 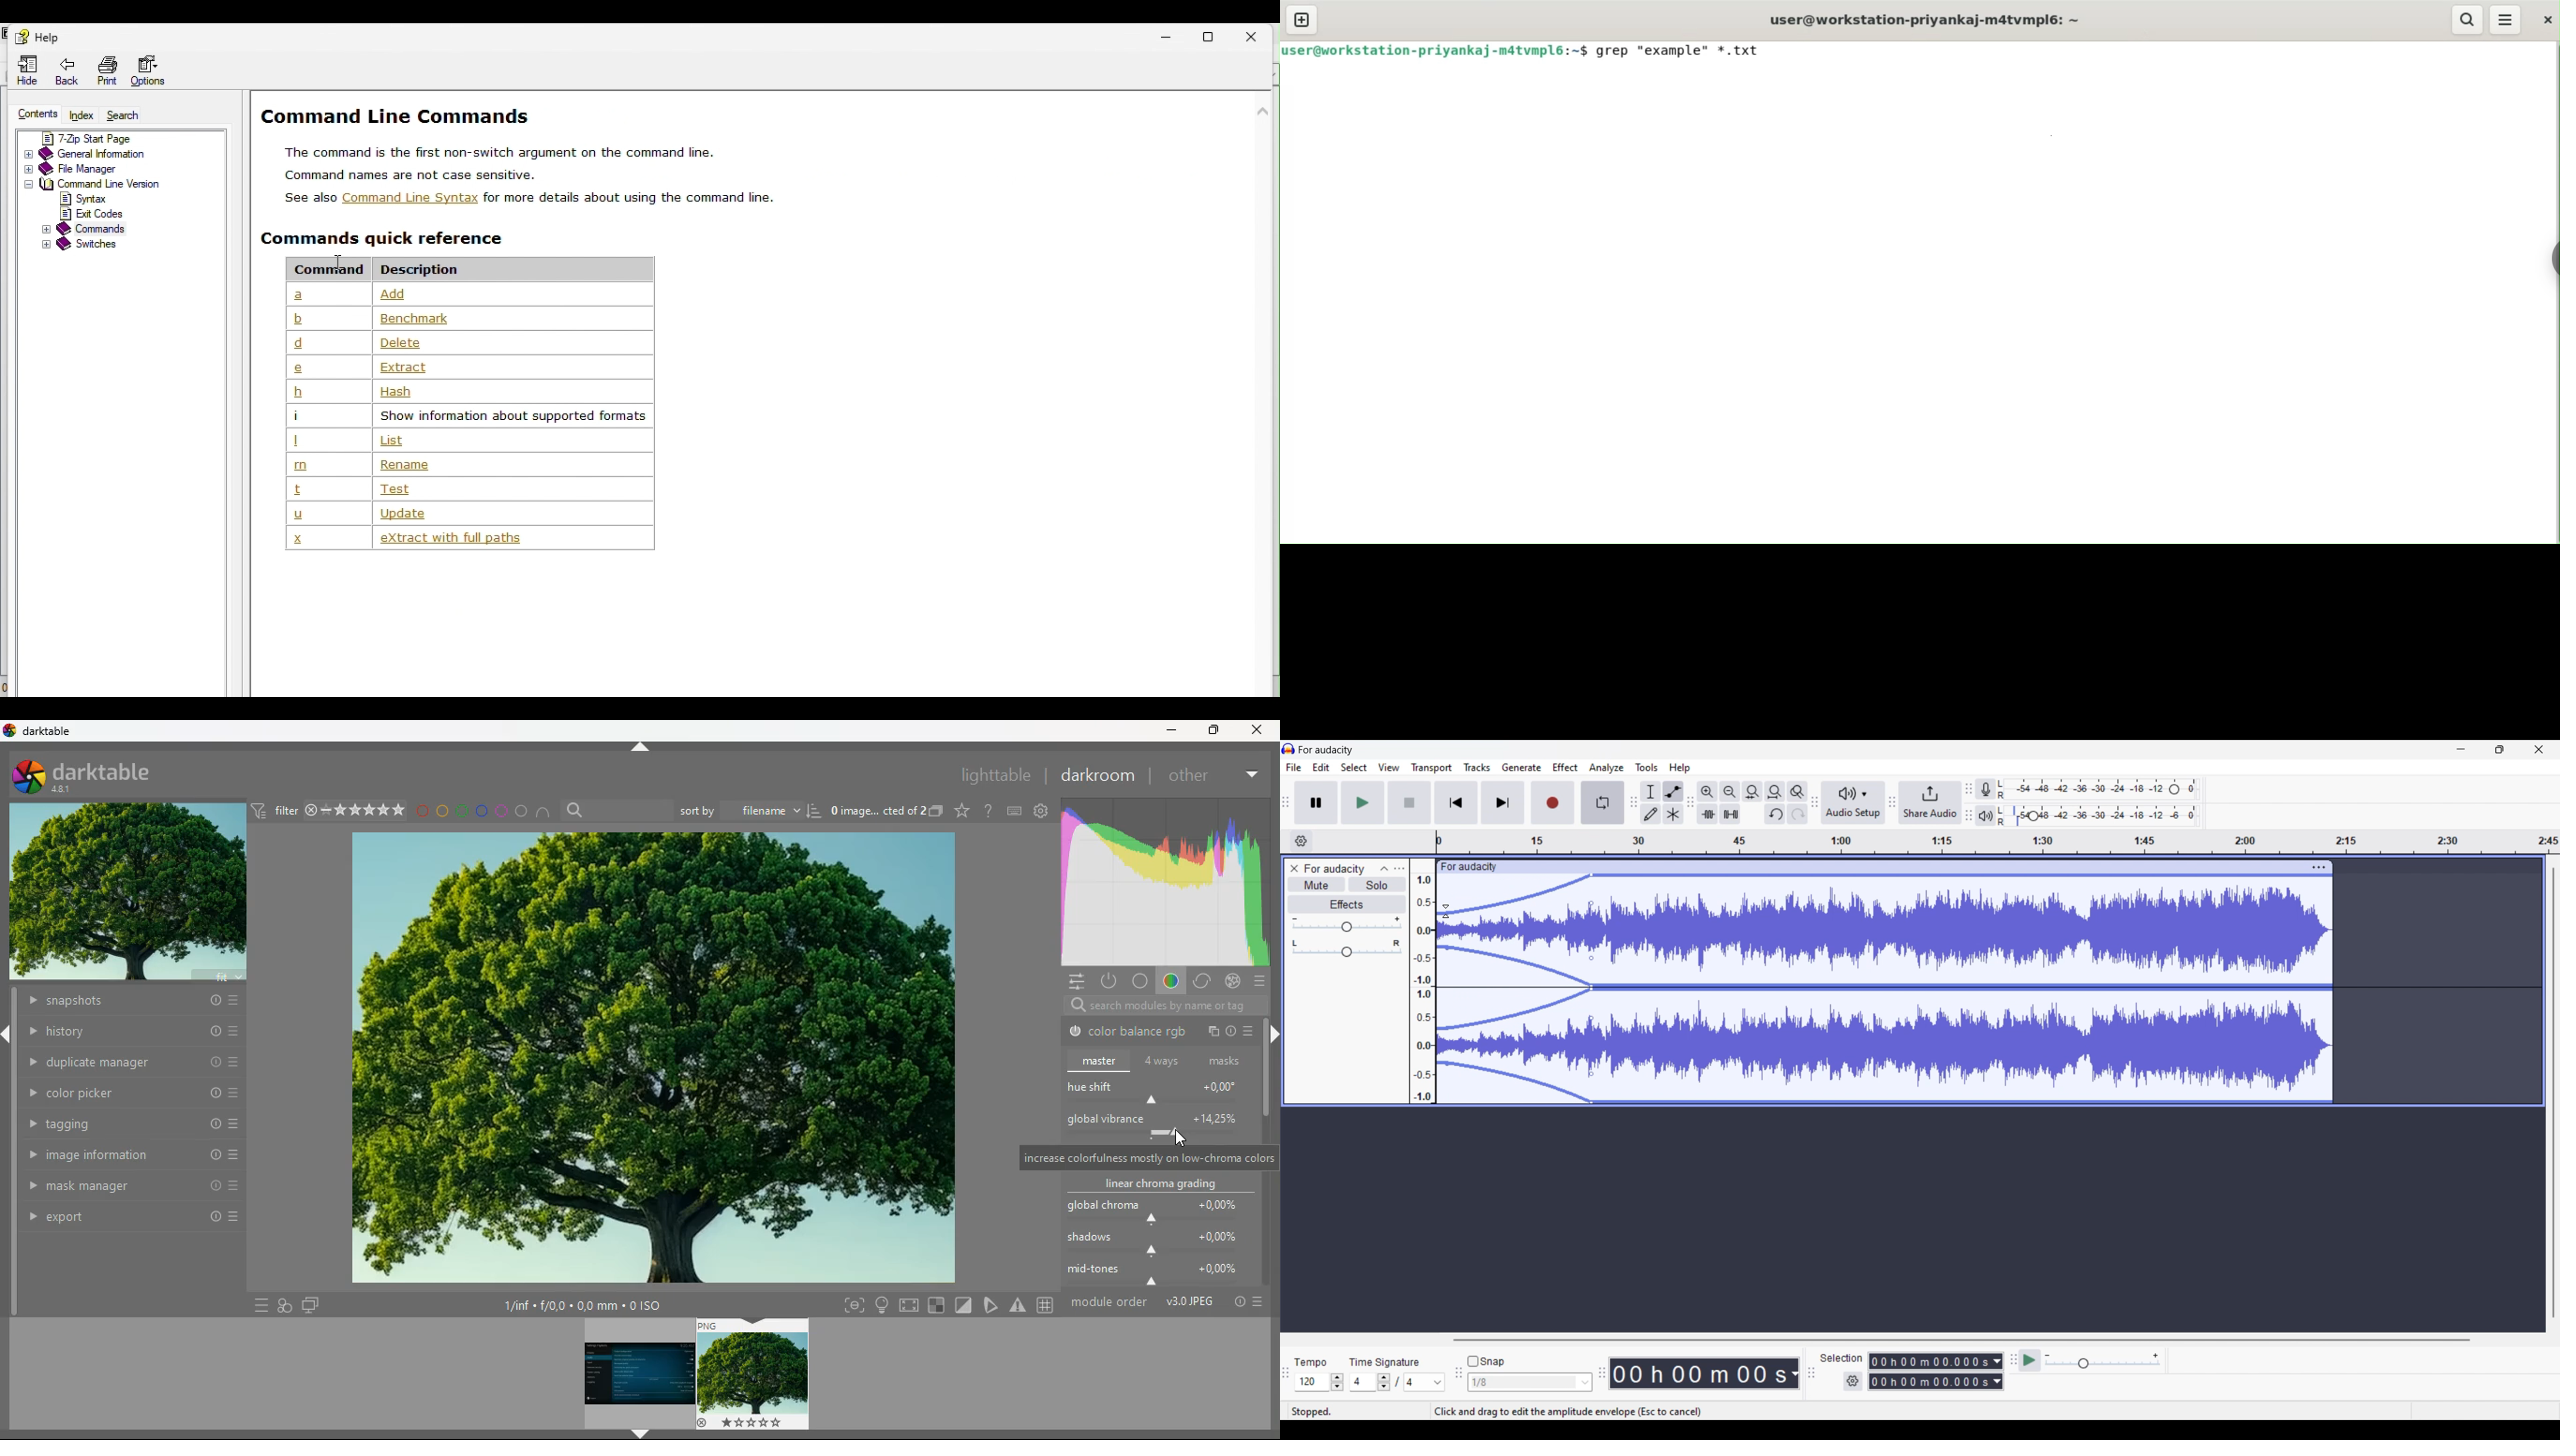 What do you see at coordinates (302, 296) in the screenshot?
I see `a` at bounding box center [302, 296].